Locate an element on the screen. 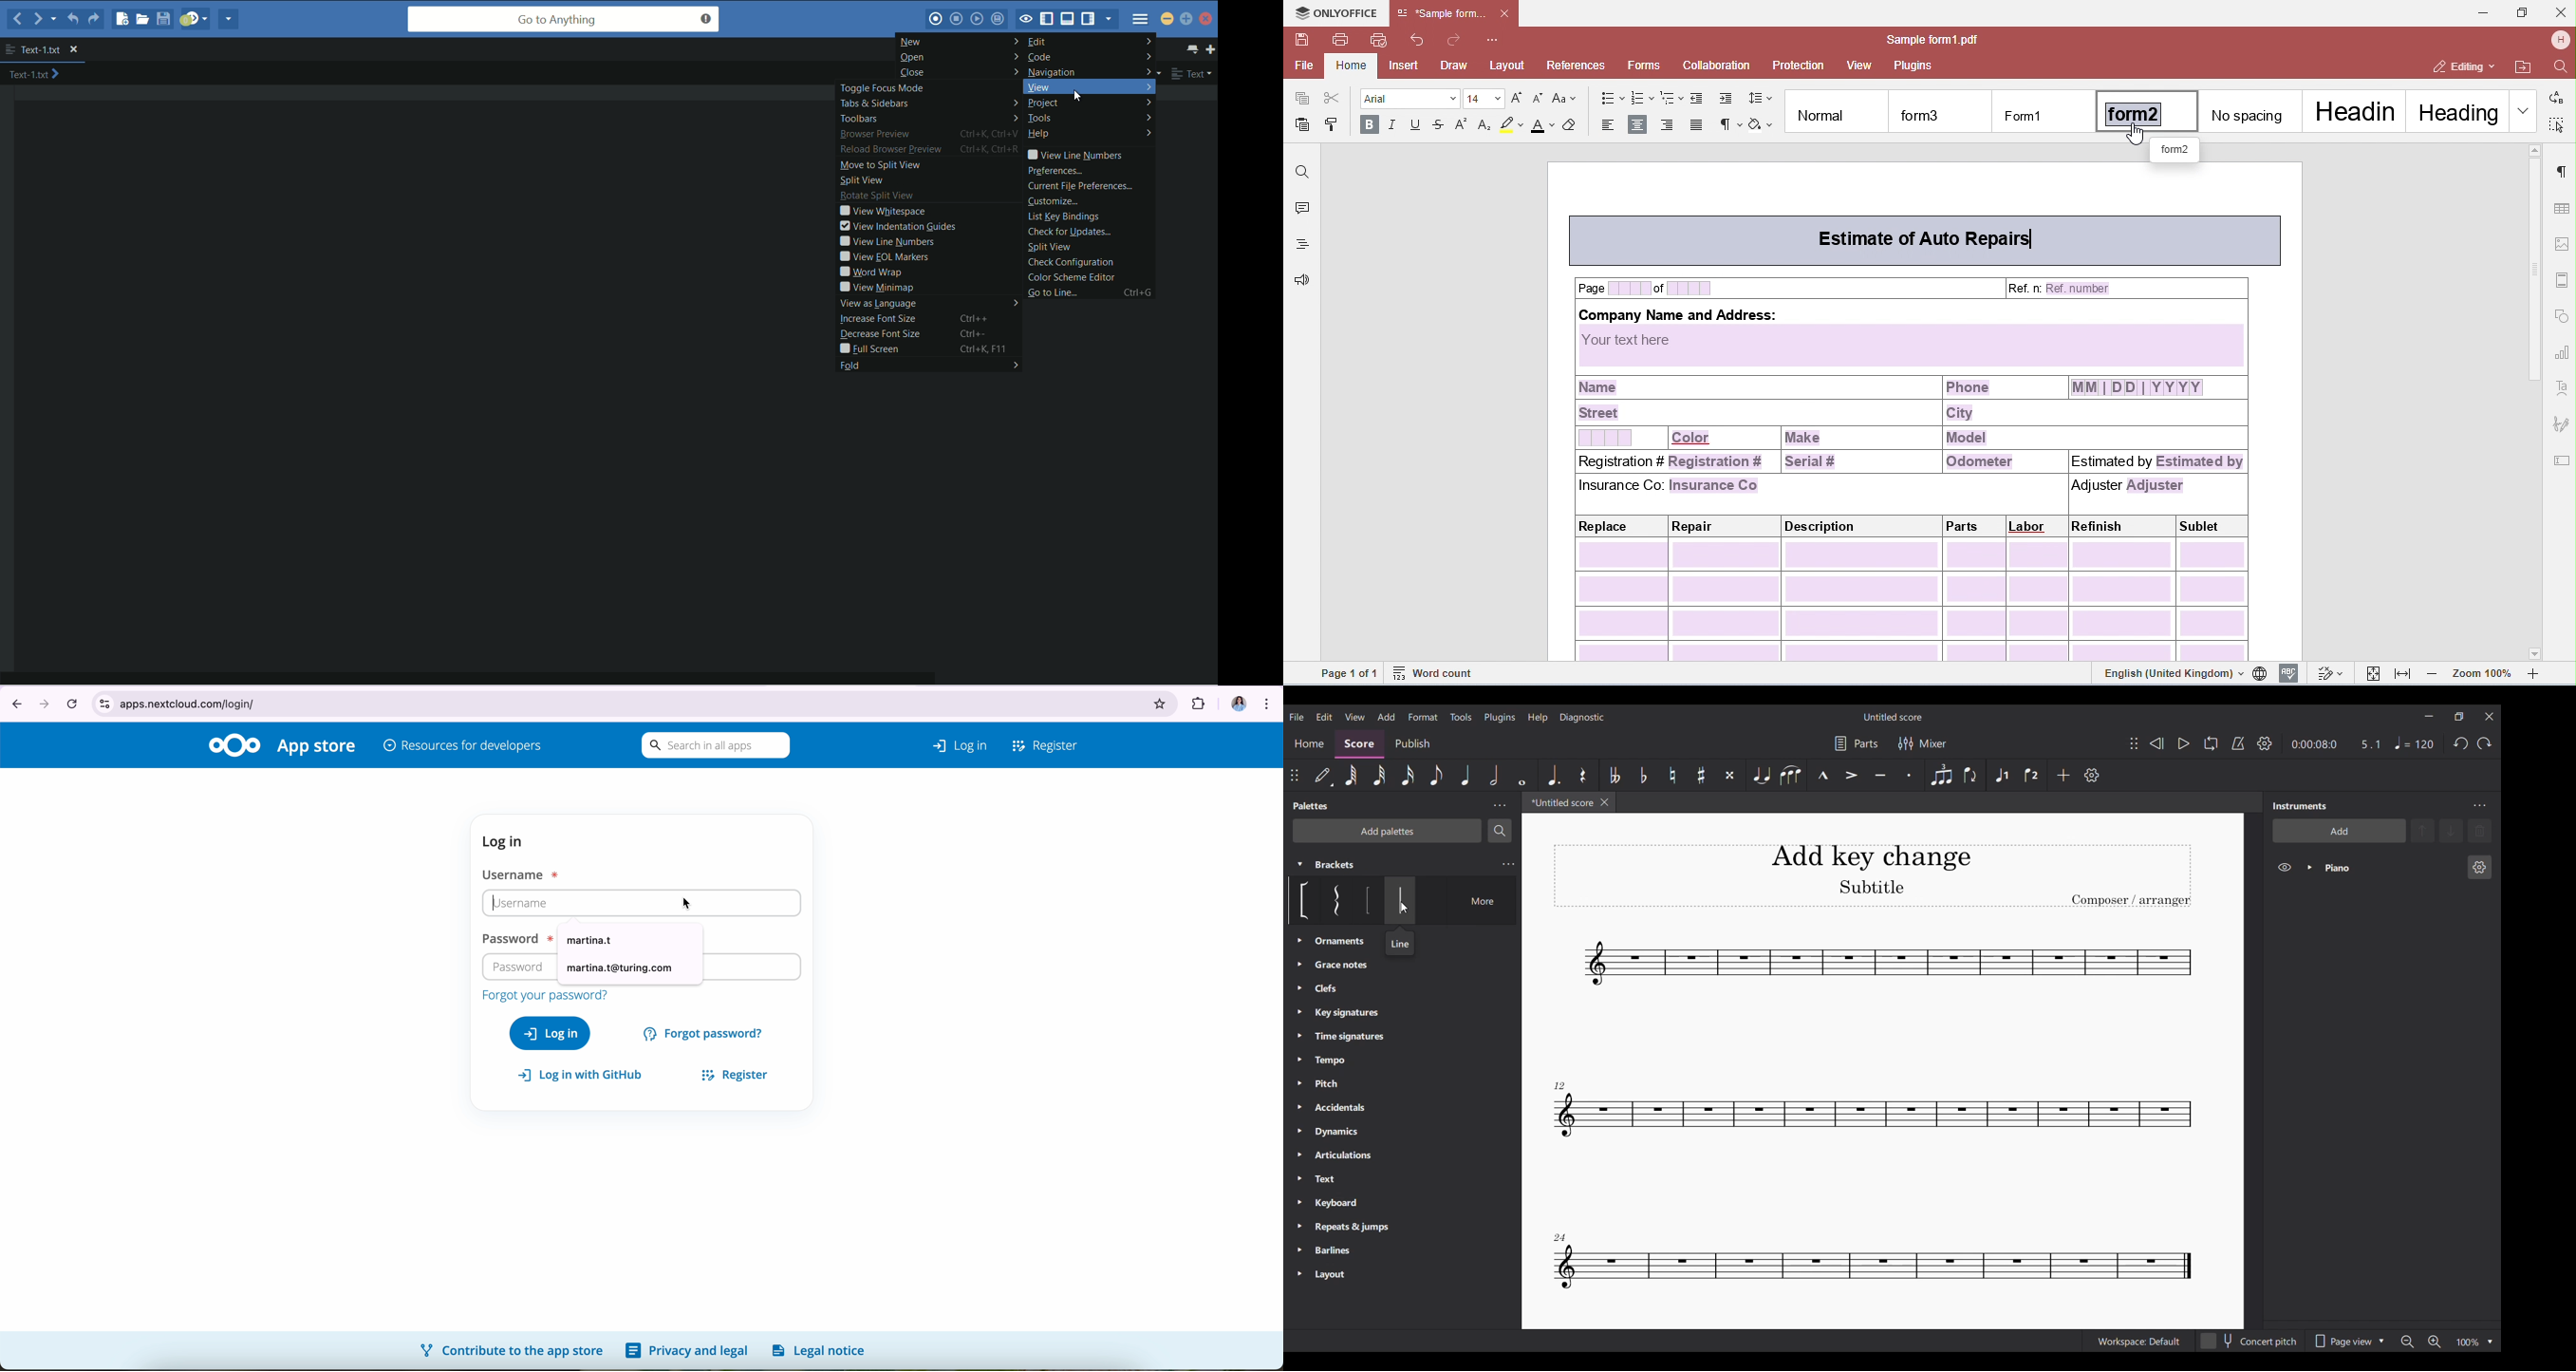  Flip direction is located at coordinates (1970, 775).